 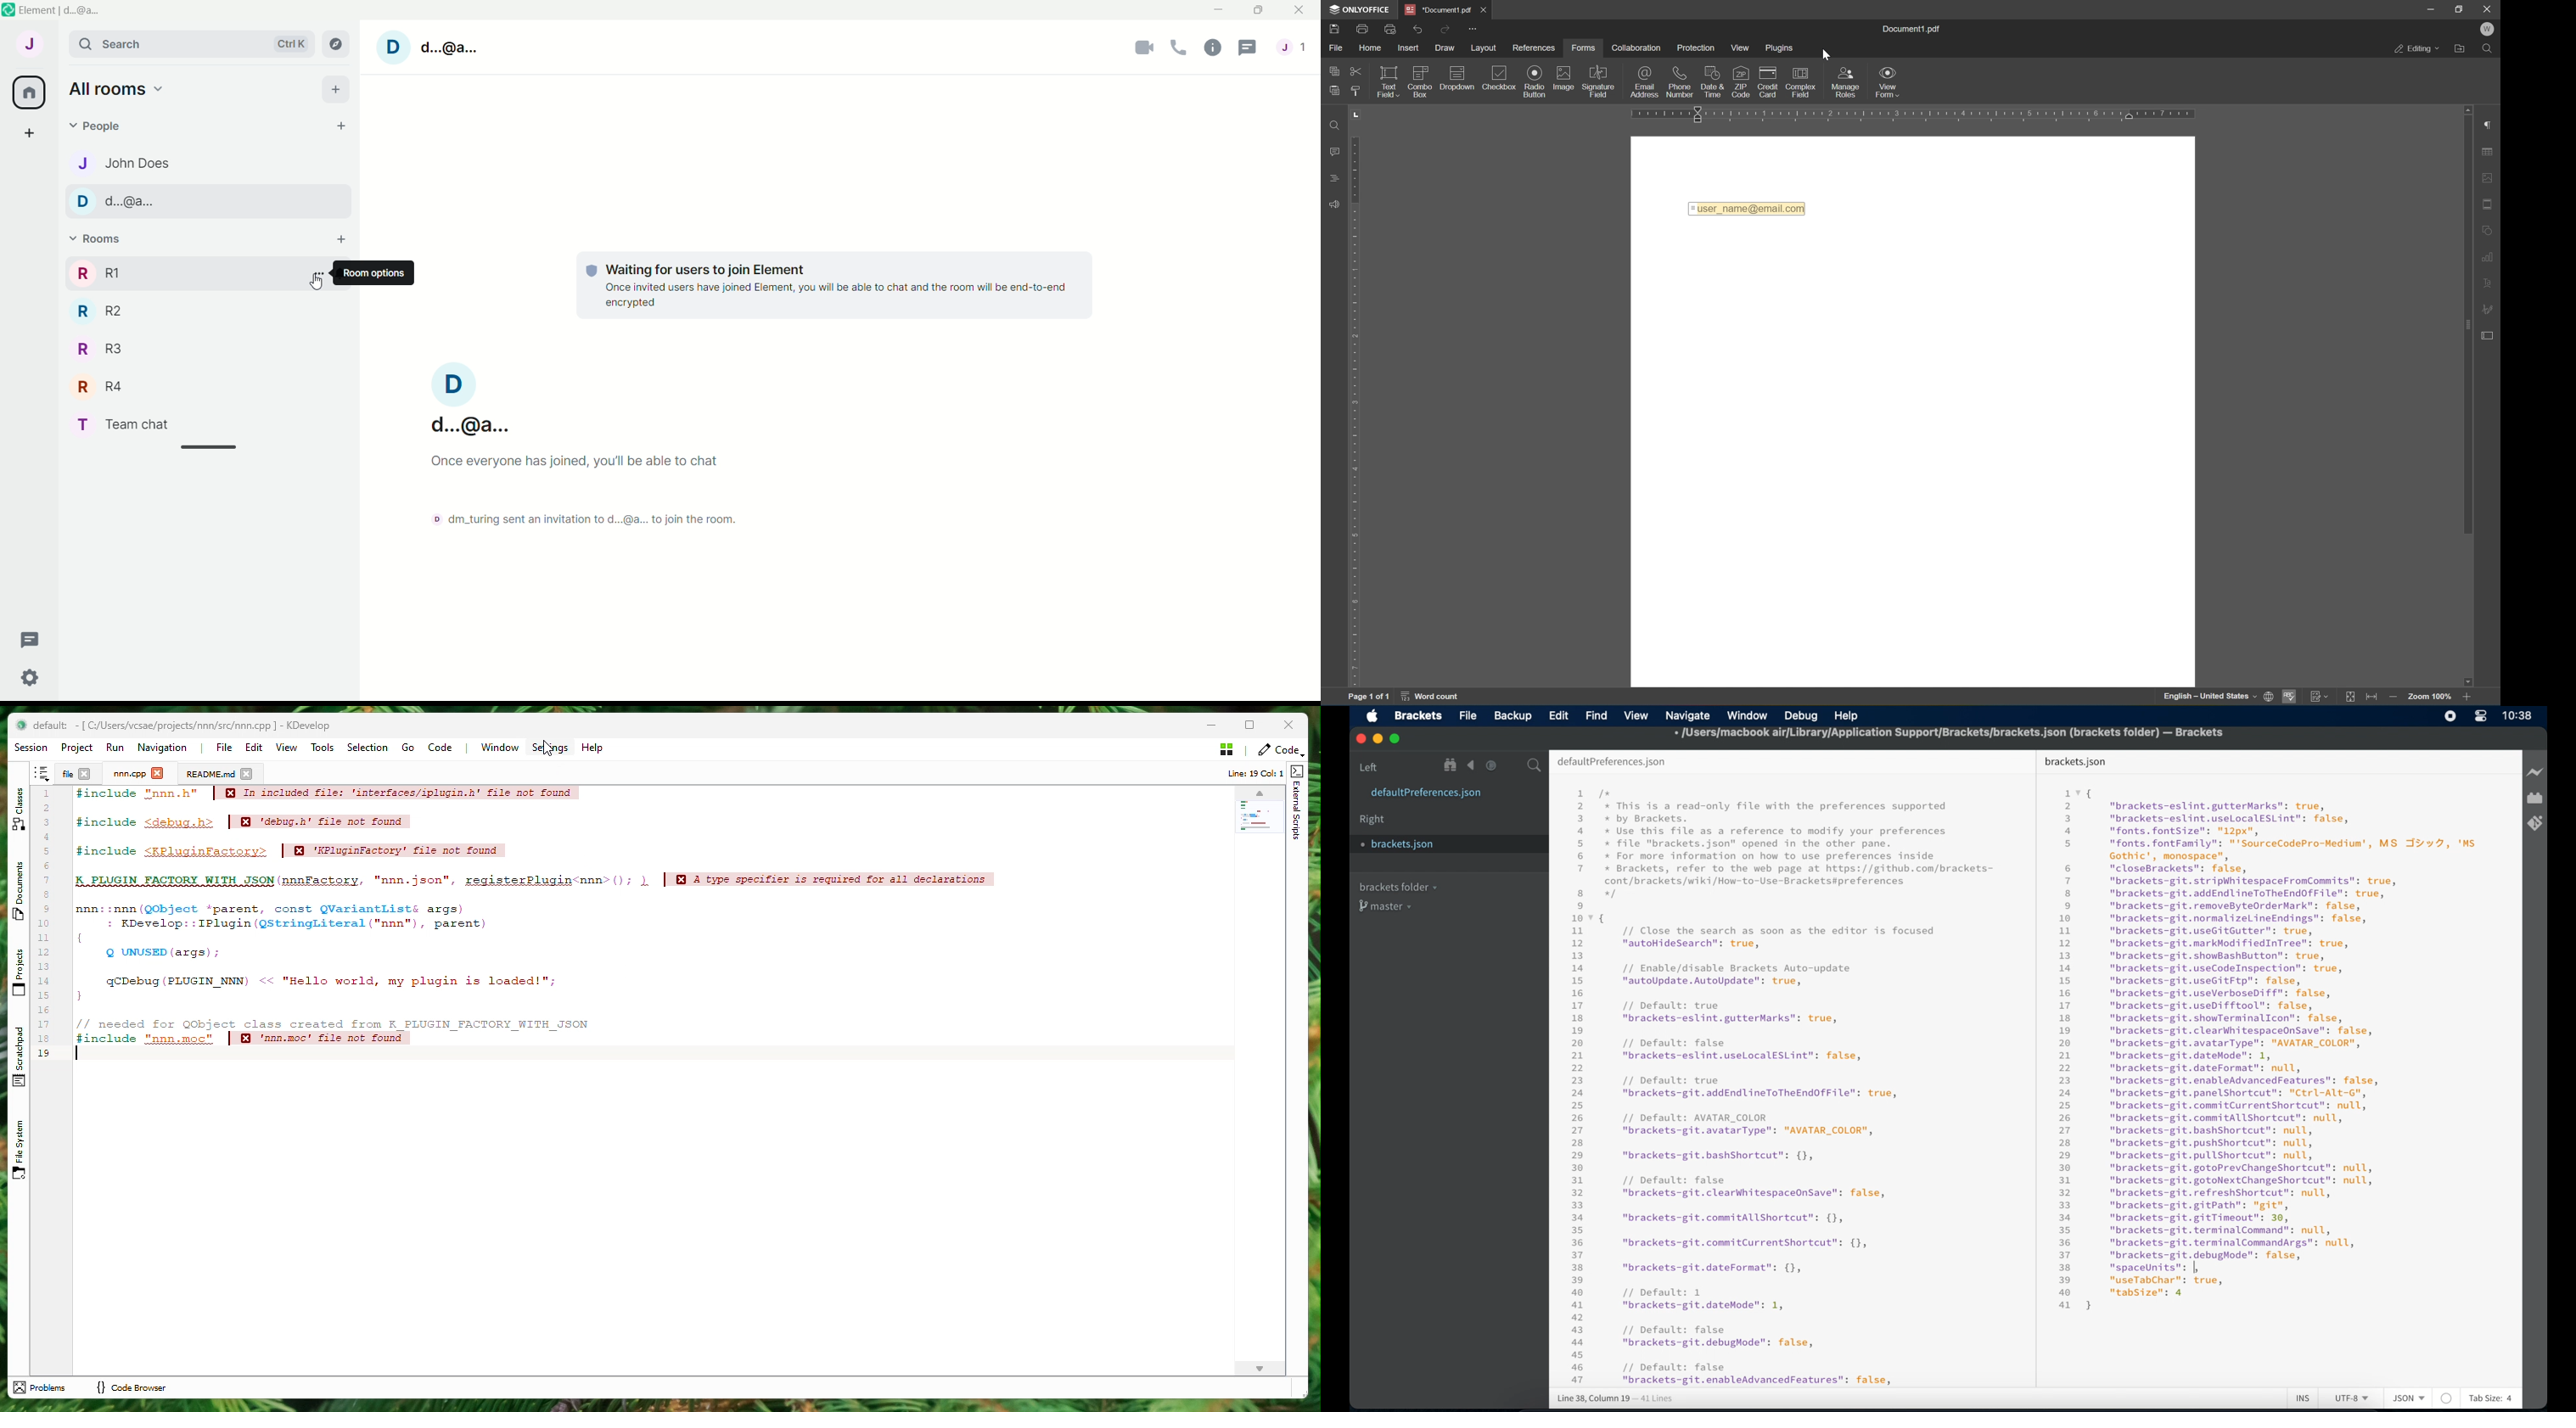 I want to click on header & footer settings, so click(x=2489, y=206).